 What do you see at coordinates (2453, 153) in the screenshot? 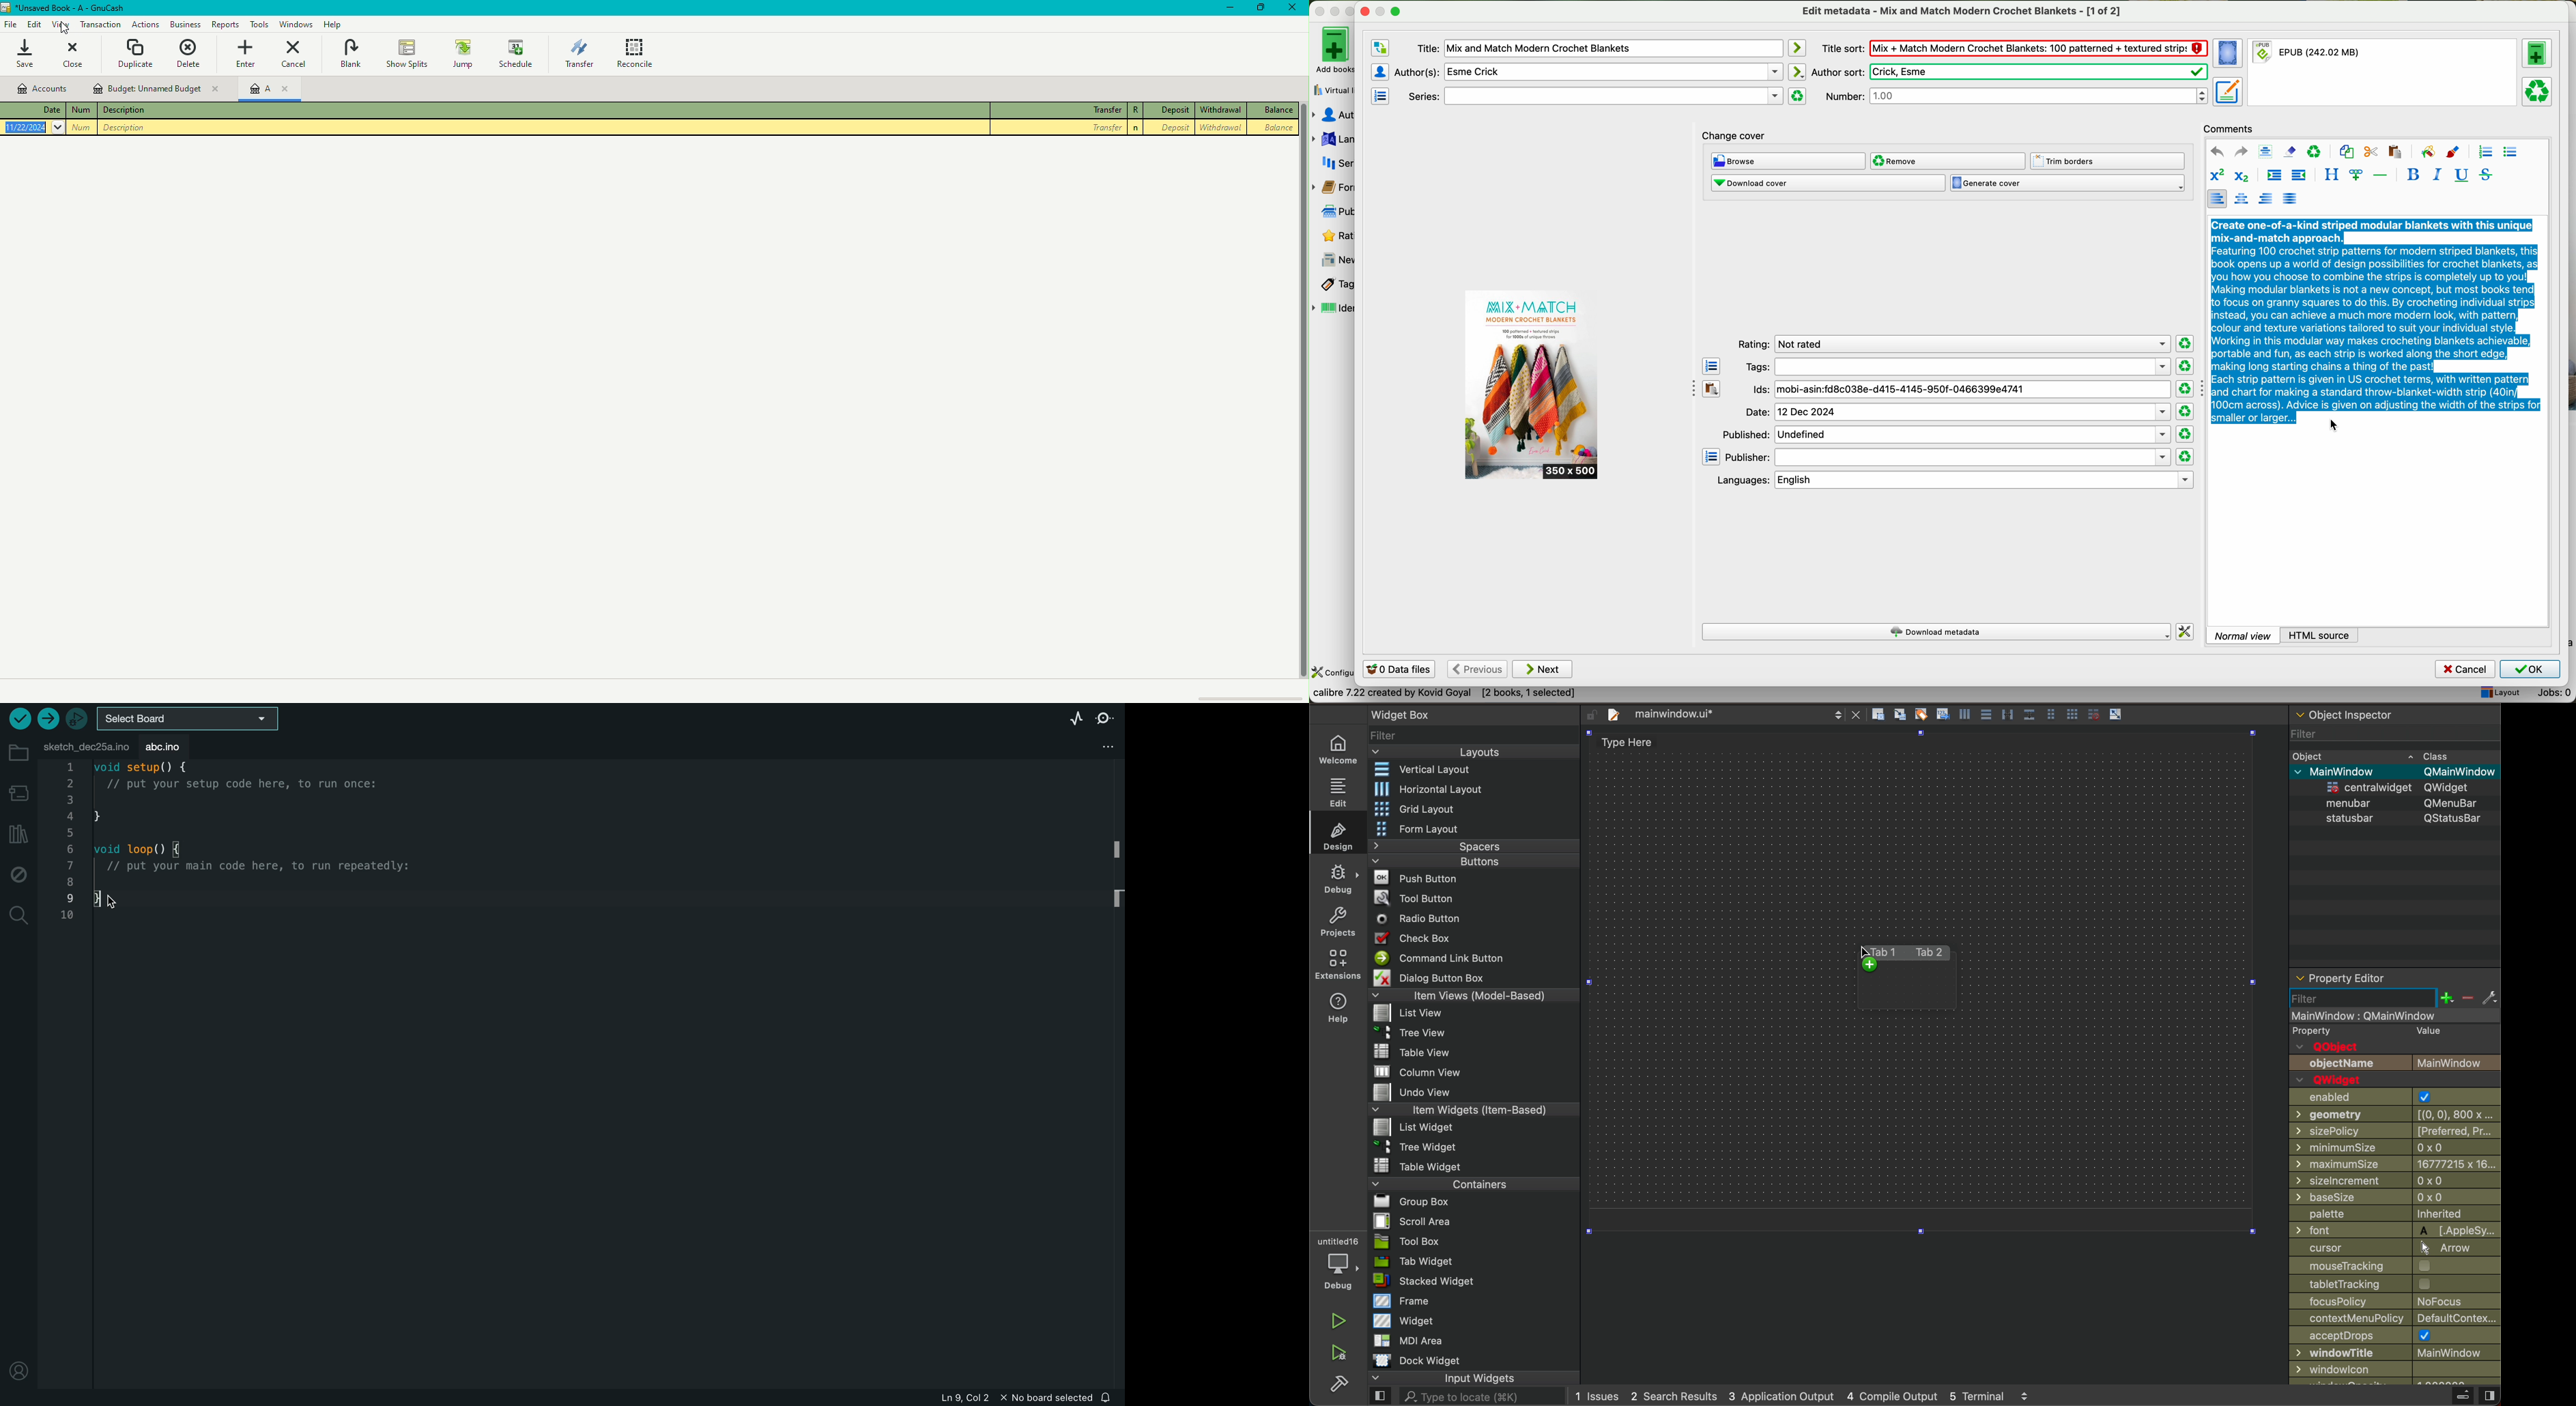
I see `foreground color` at bounding box center [2453, 153].